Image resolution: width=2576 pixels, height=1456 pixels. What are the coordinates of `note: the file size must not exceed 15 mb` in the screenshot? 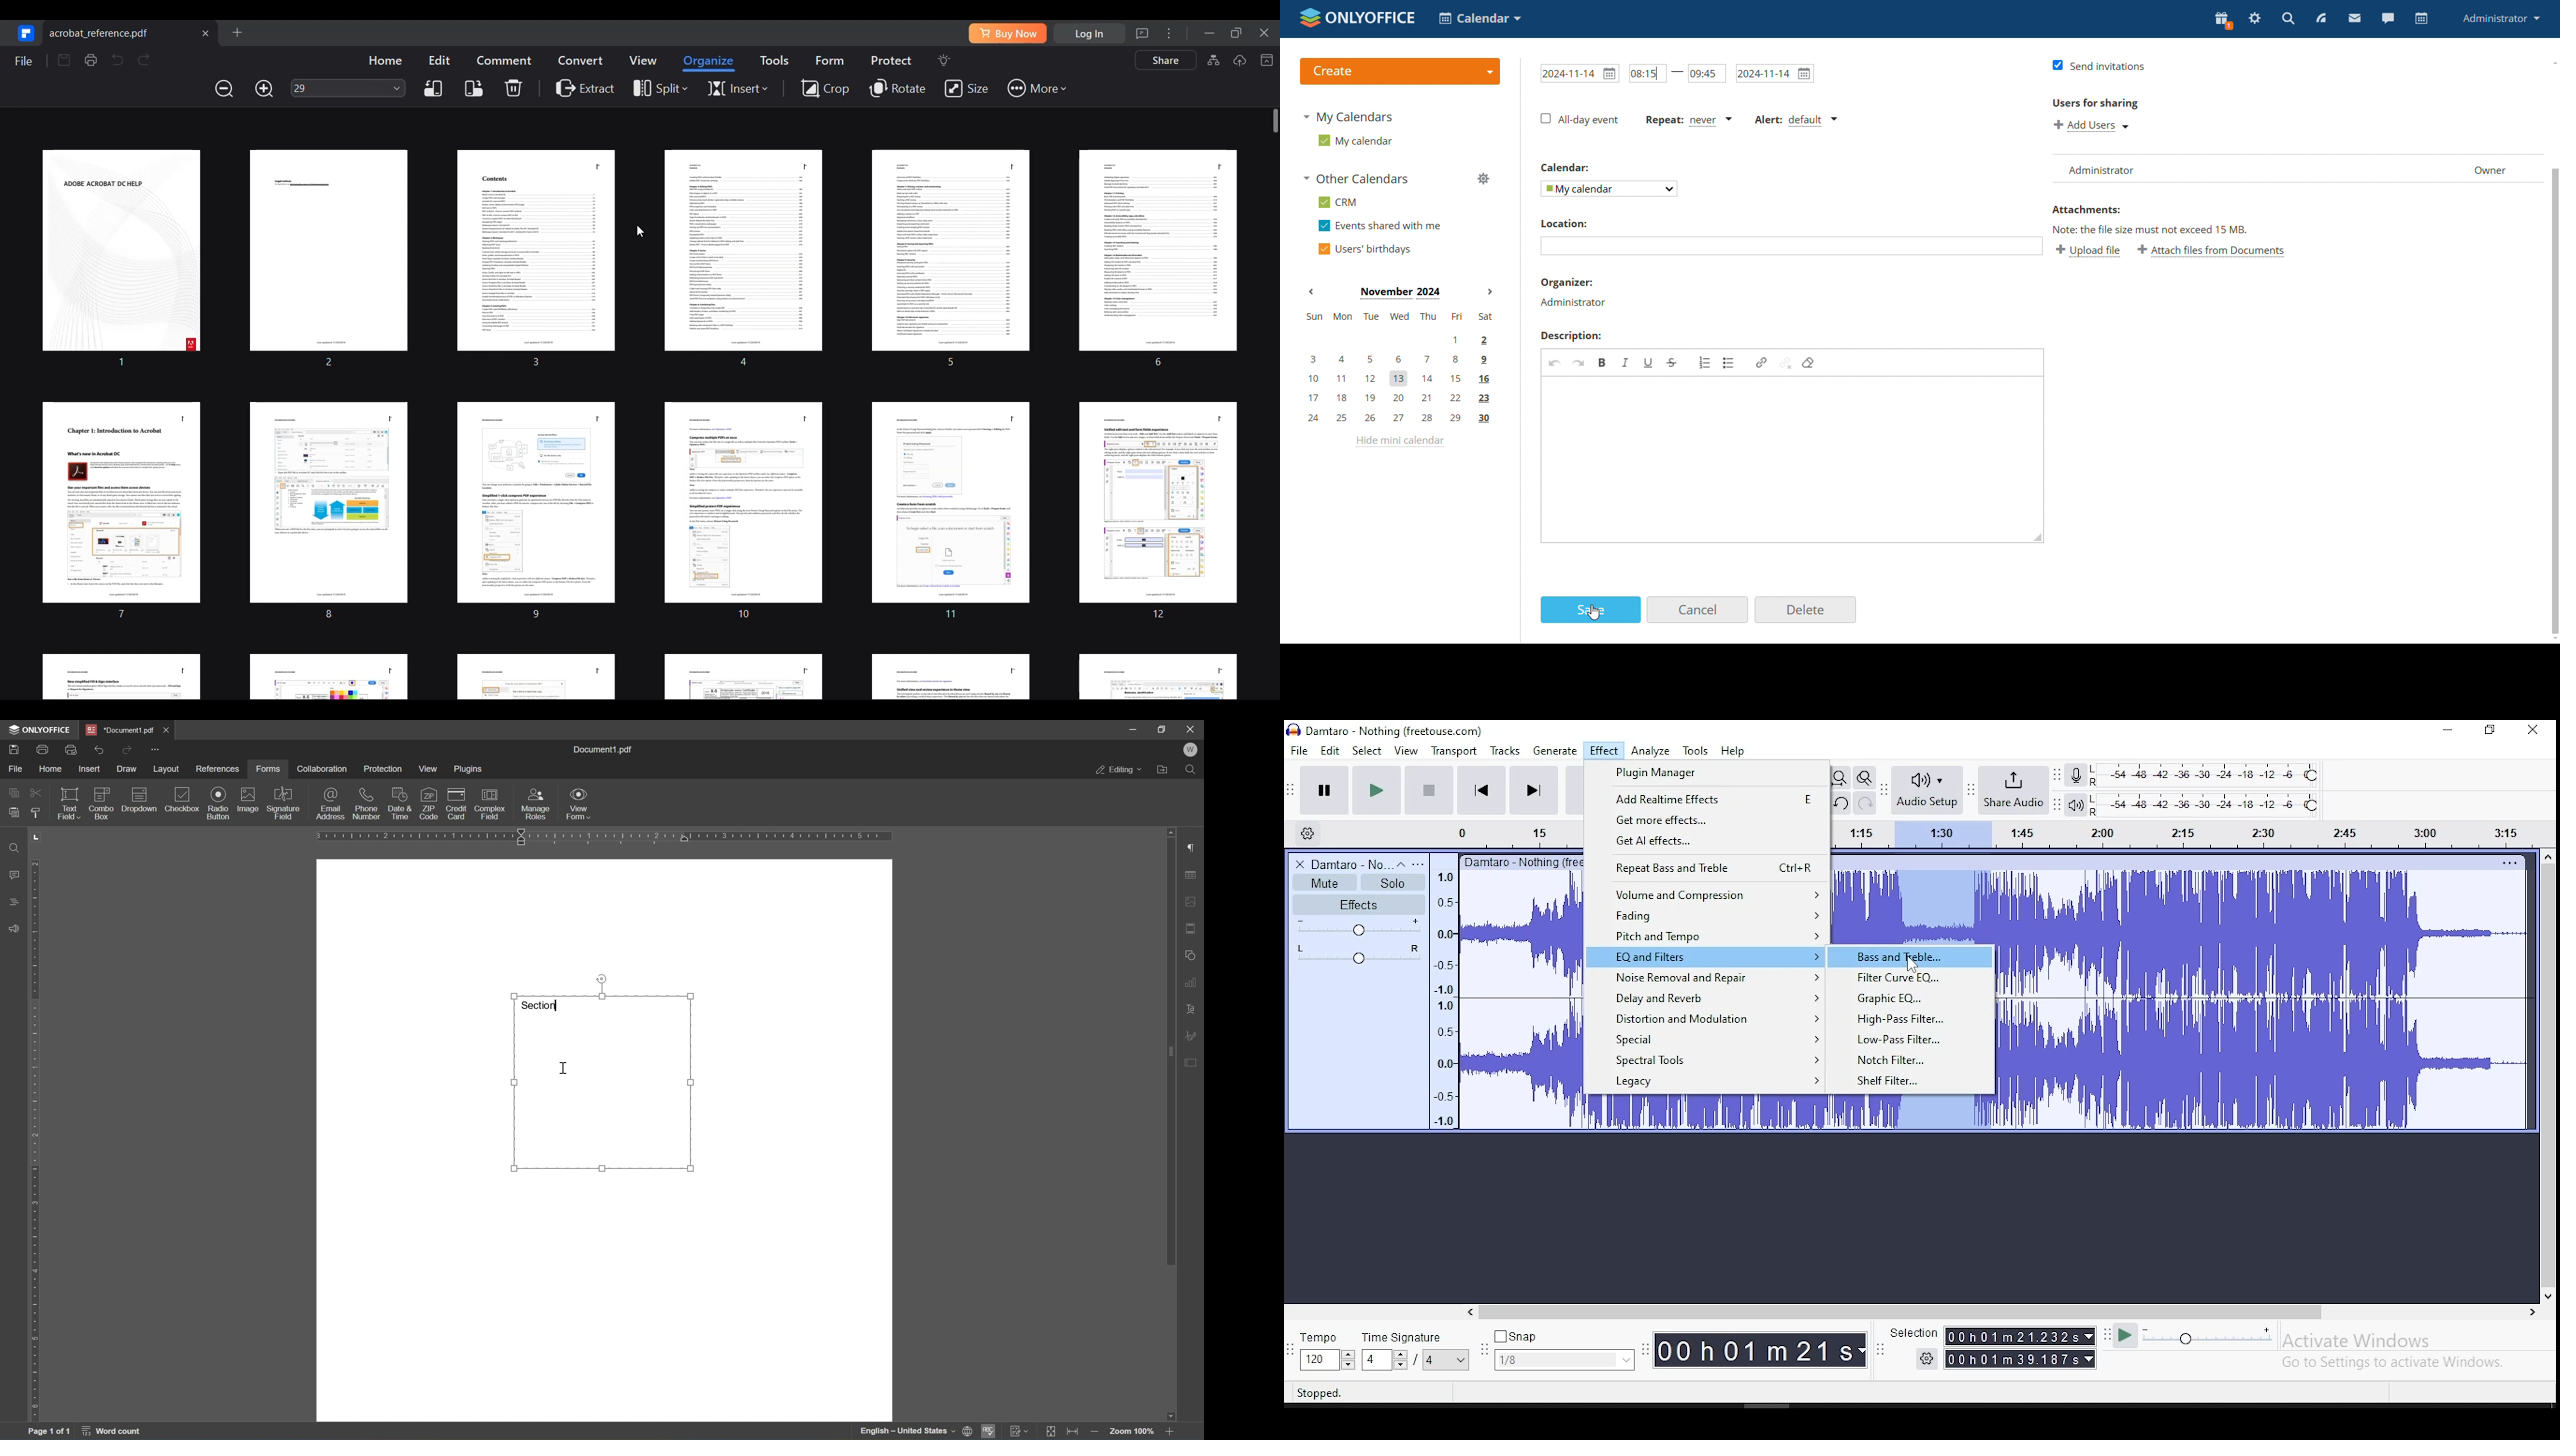 It's located at (2148, 229).